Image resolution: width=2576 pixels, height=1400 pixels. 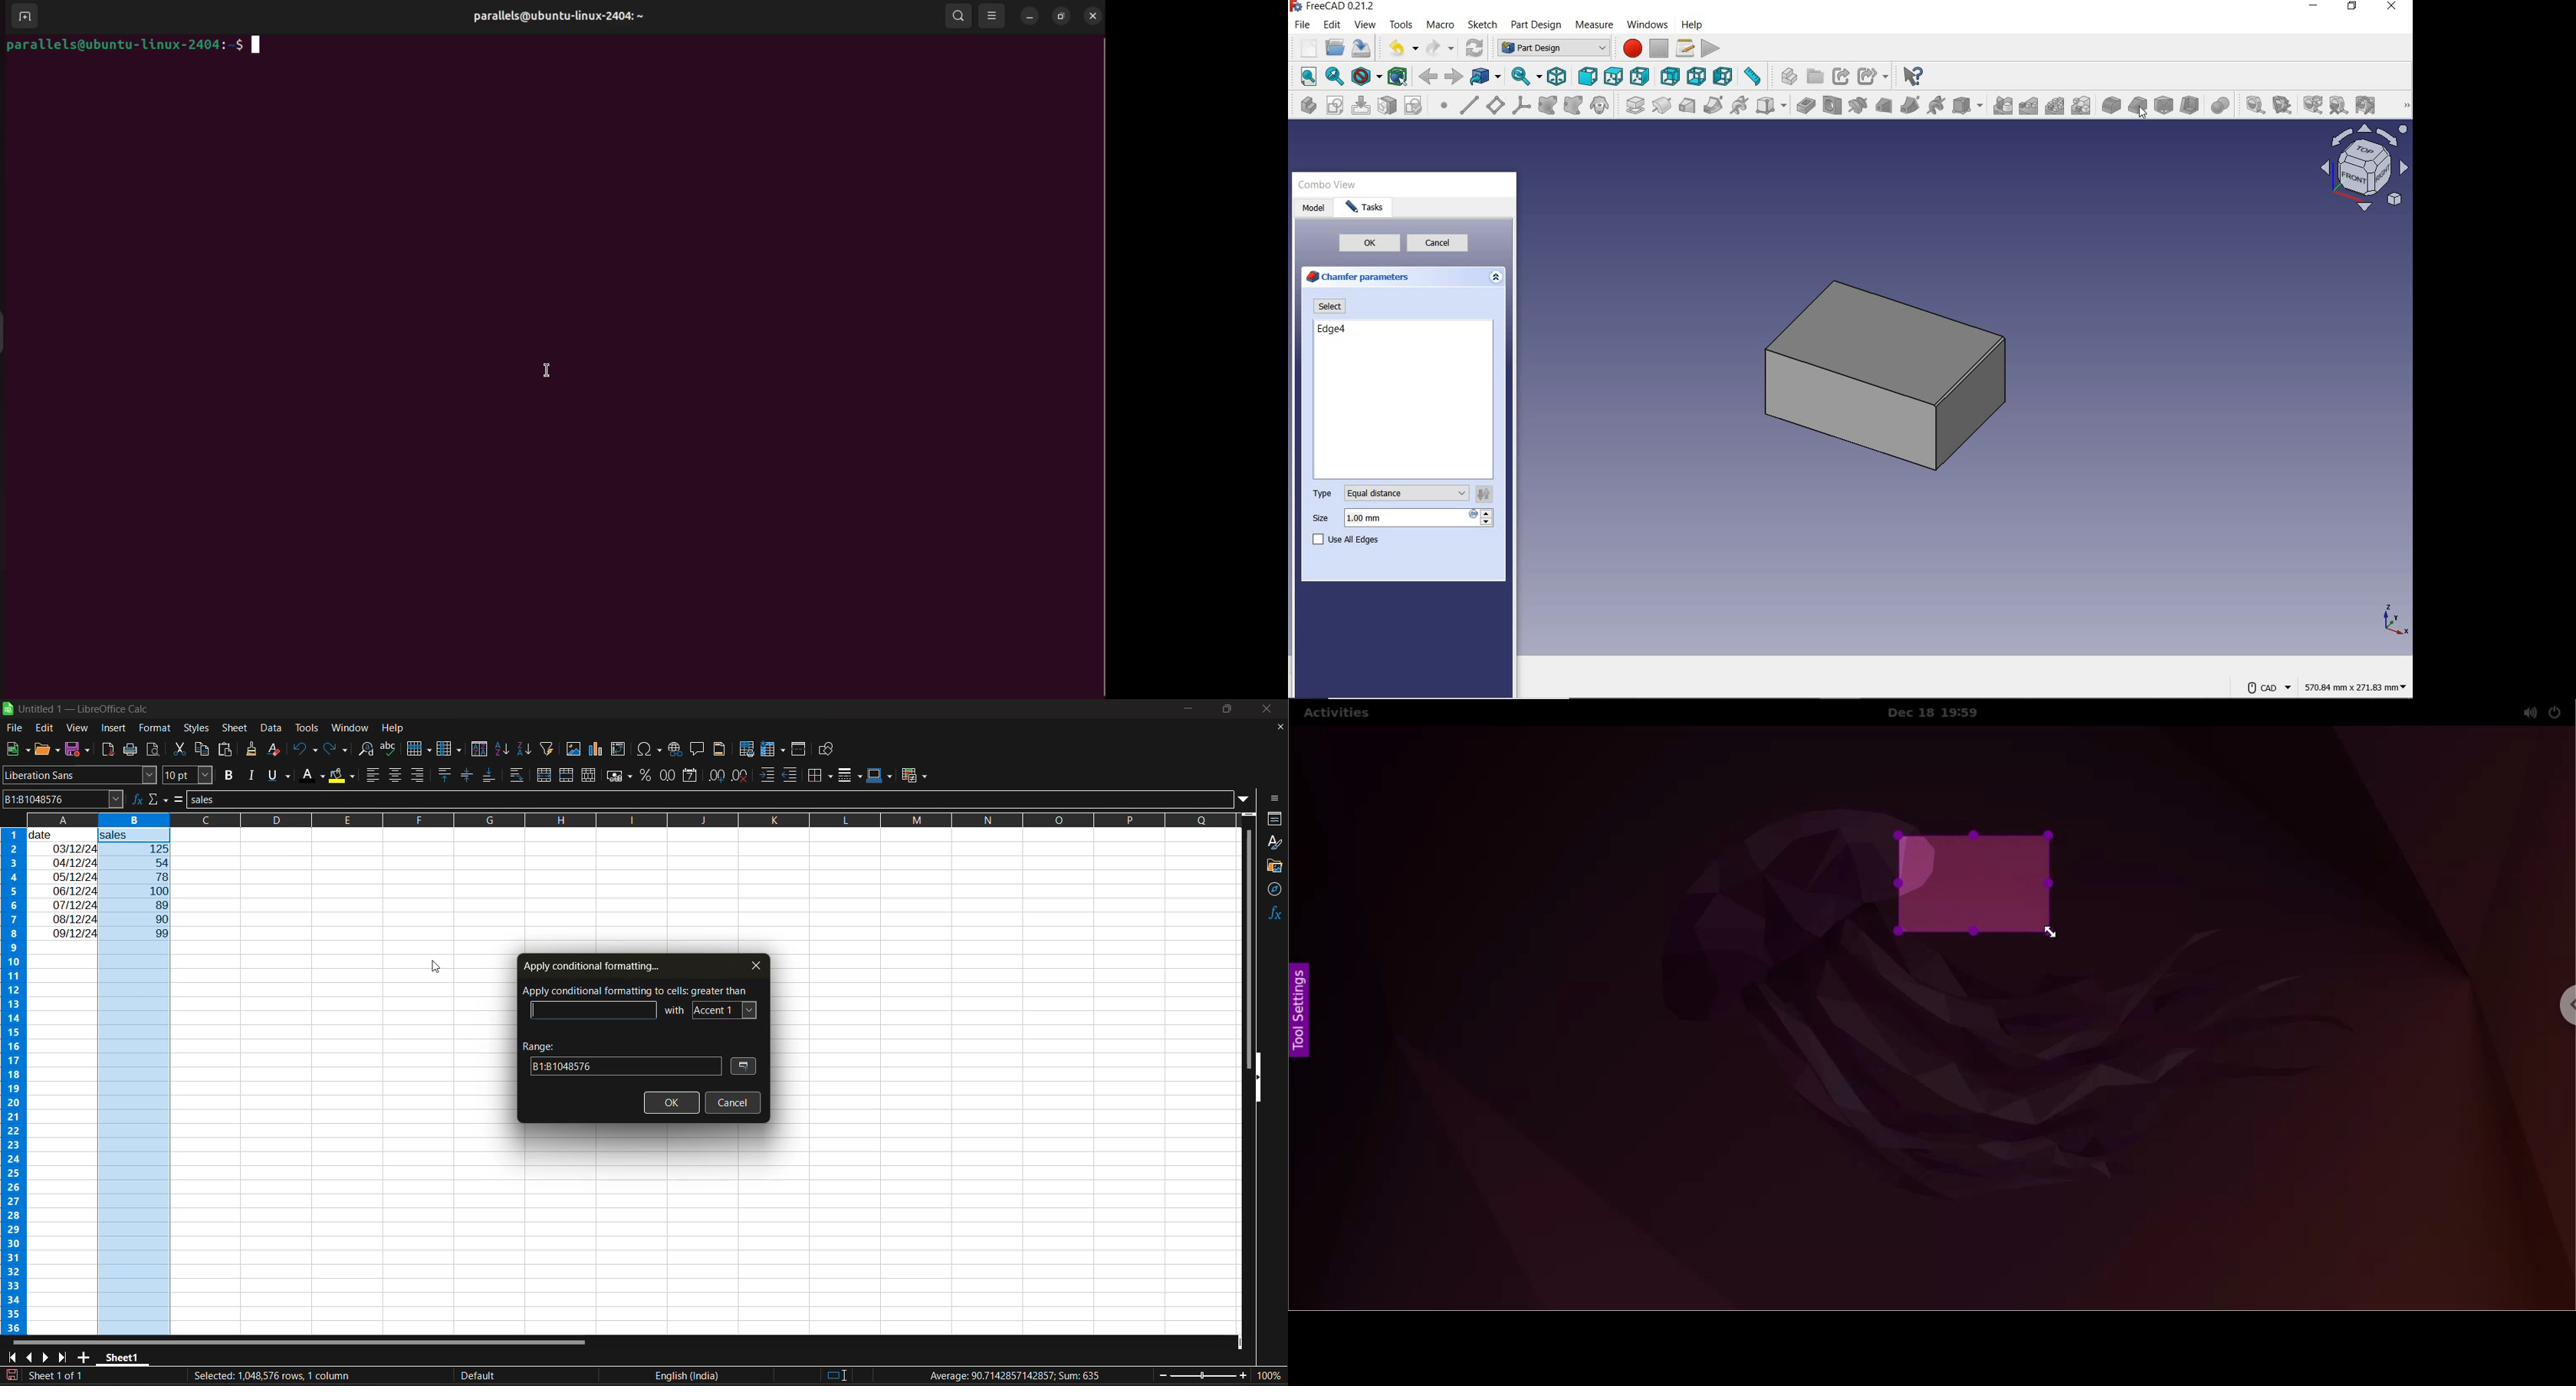 What do you see at coordinates (109, 749) in the screenshot?
I see `export directly as pdf` at bounding box center [109, 749].